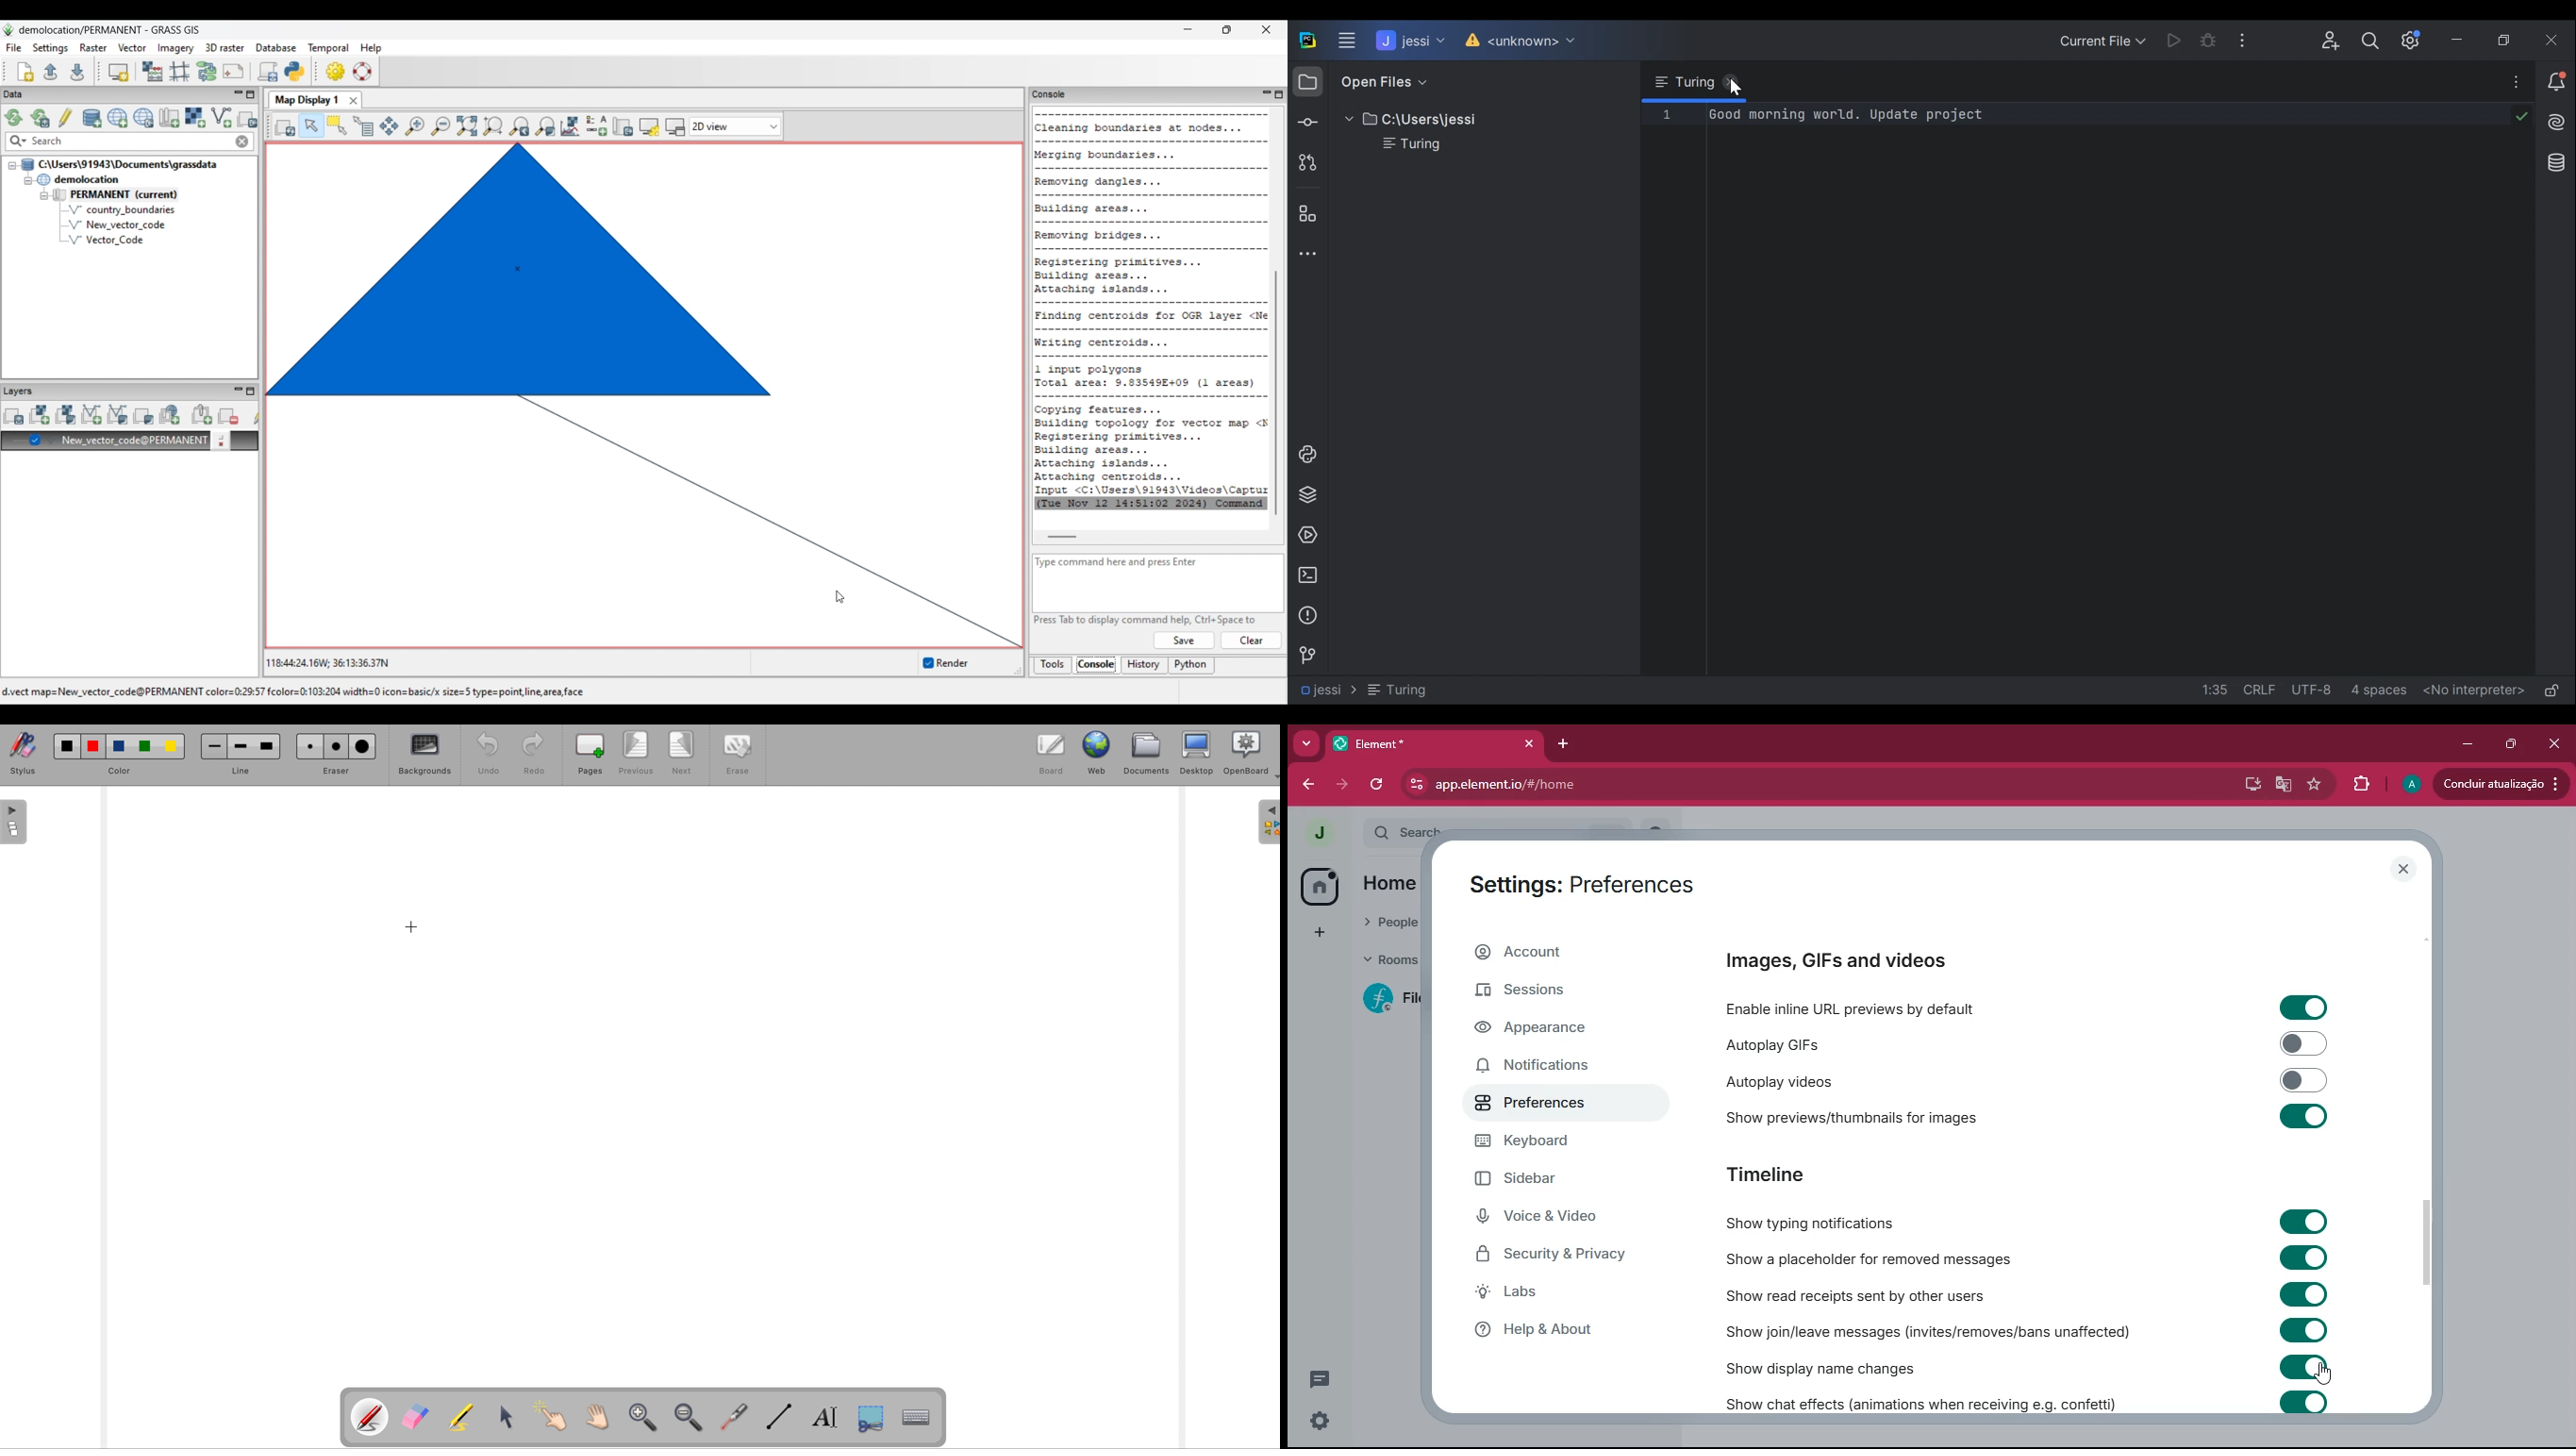  What do you see at coordinates (1408, 744) in the screenshot?
I see `tab` at bounding box center [1408, 744].